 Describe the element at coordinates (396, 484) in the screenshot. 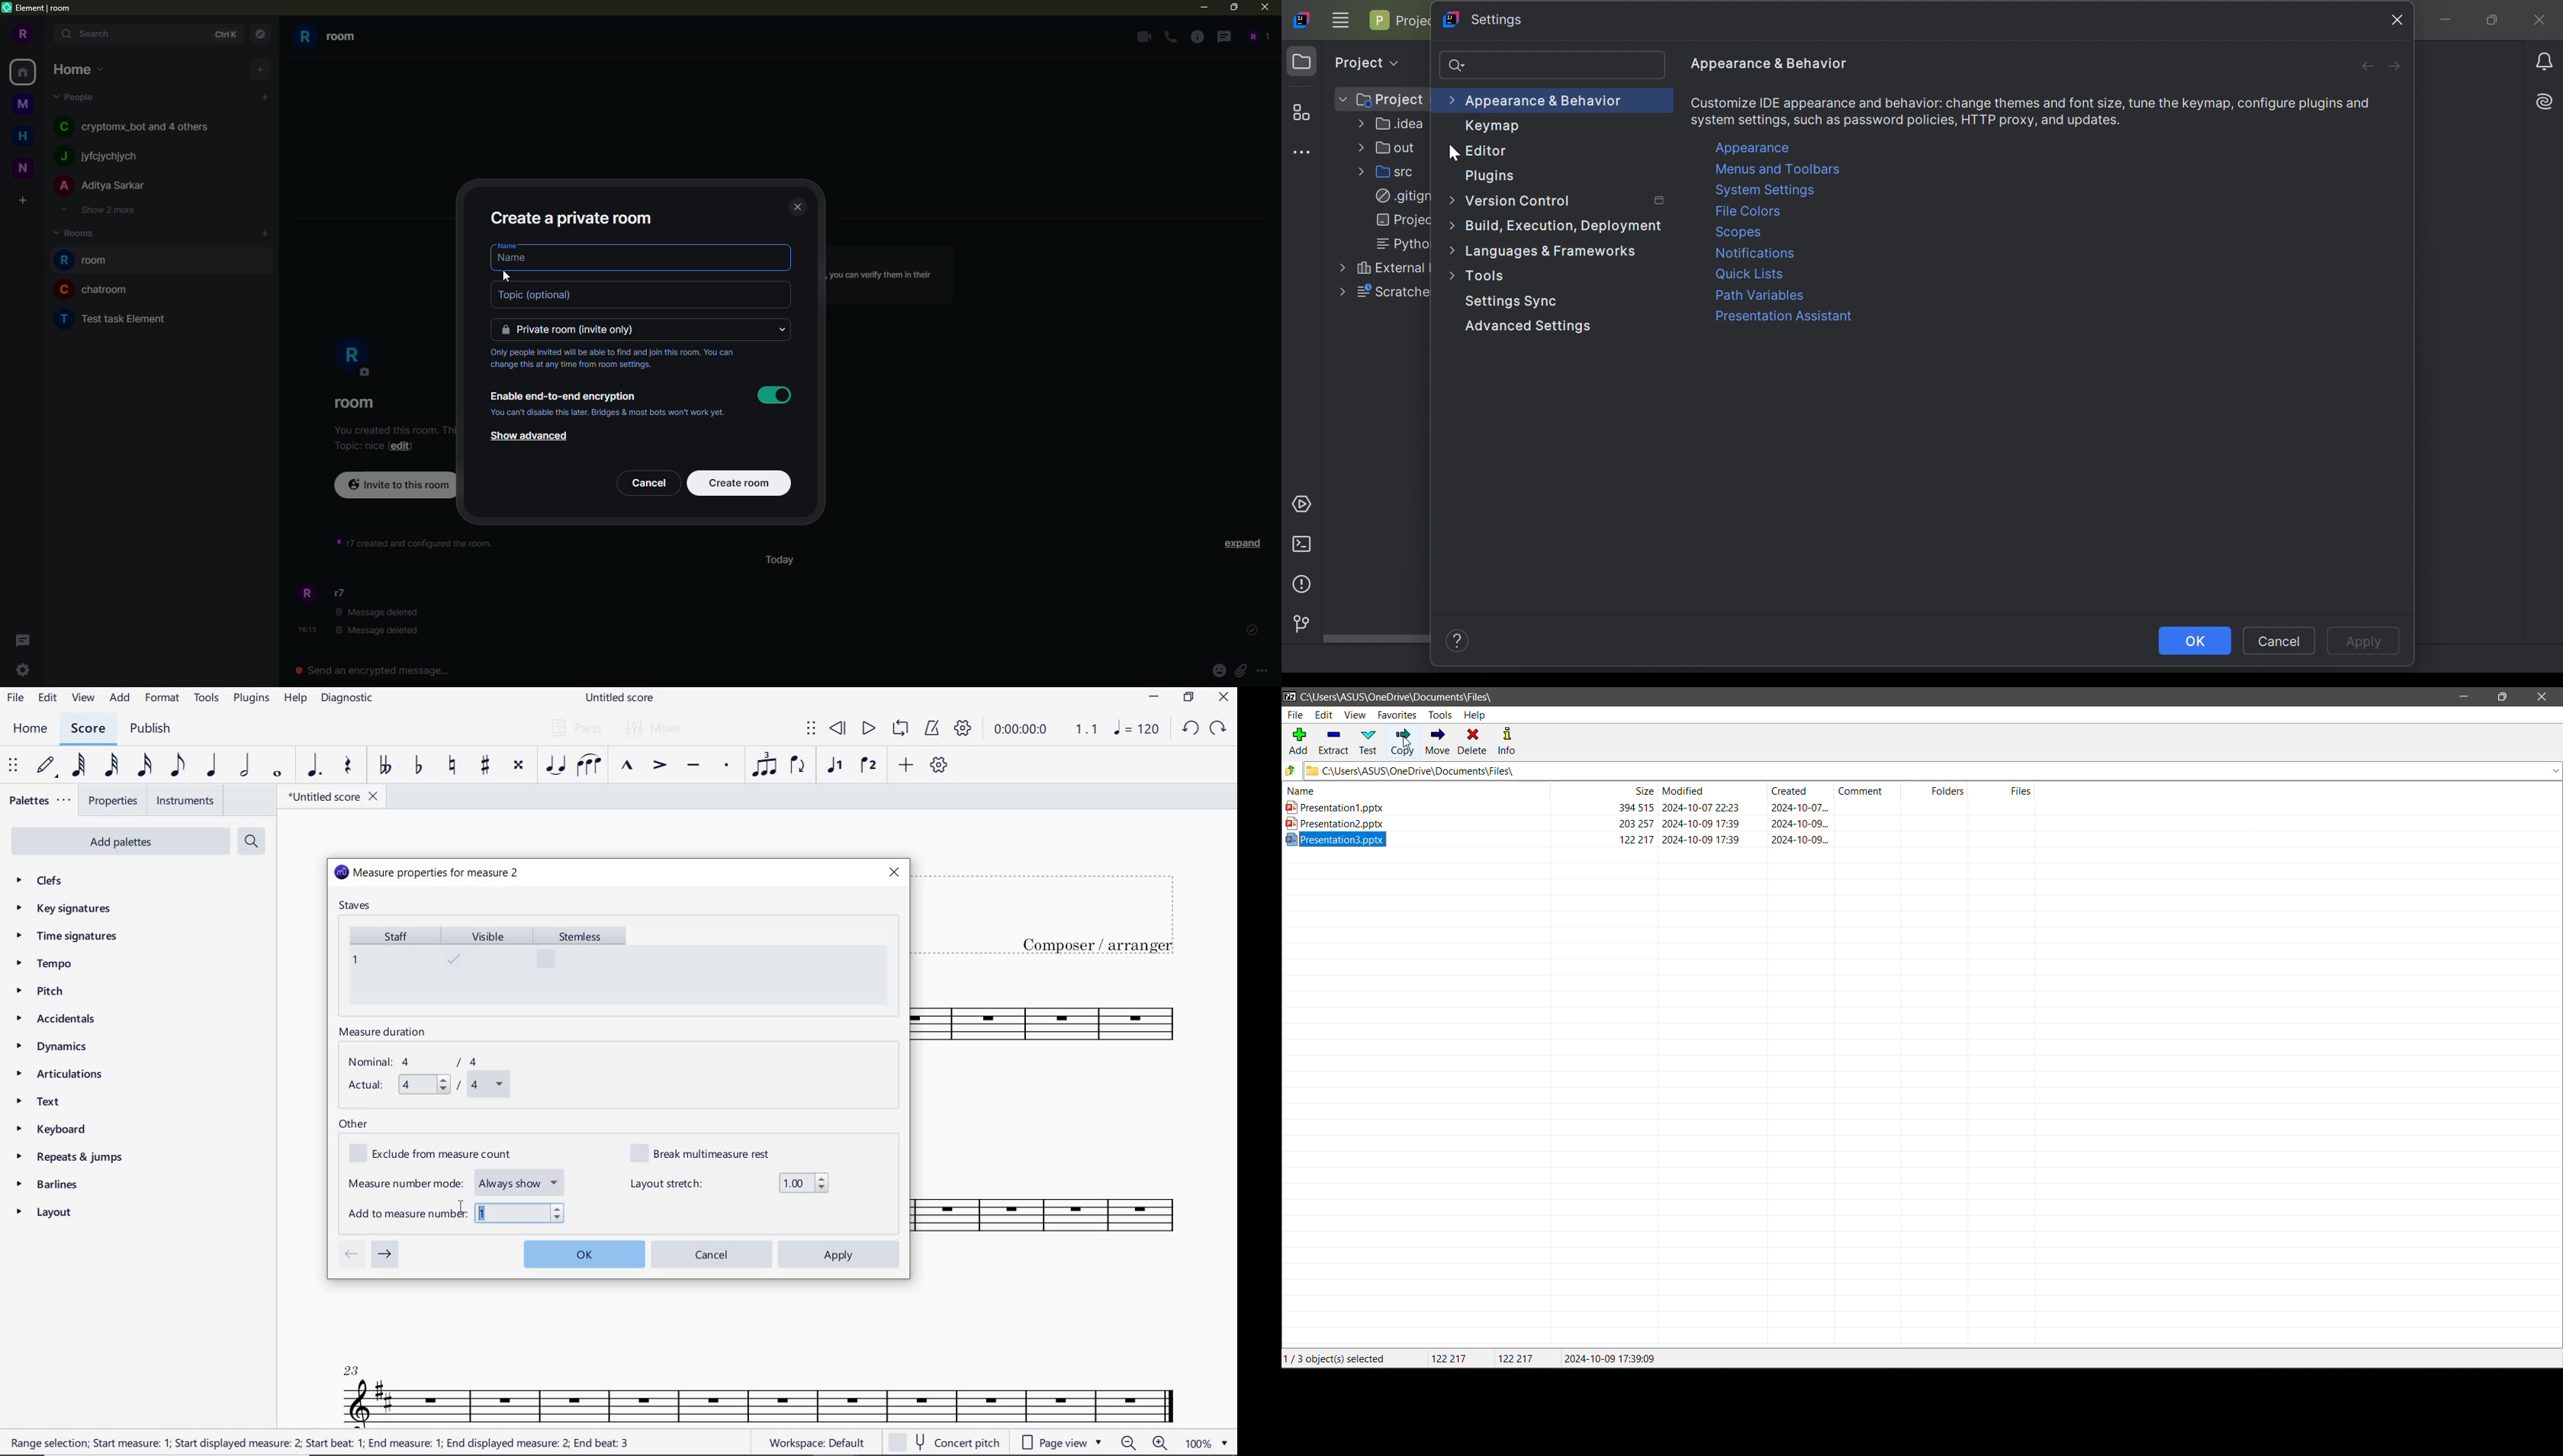

I see `invite to this room` at that location.